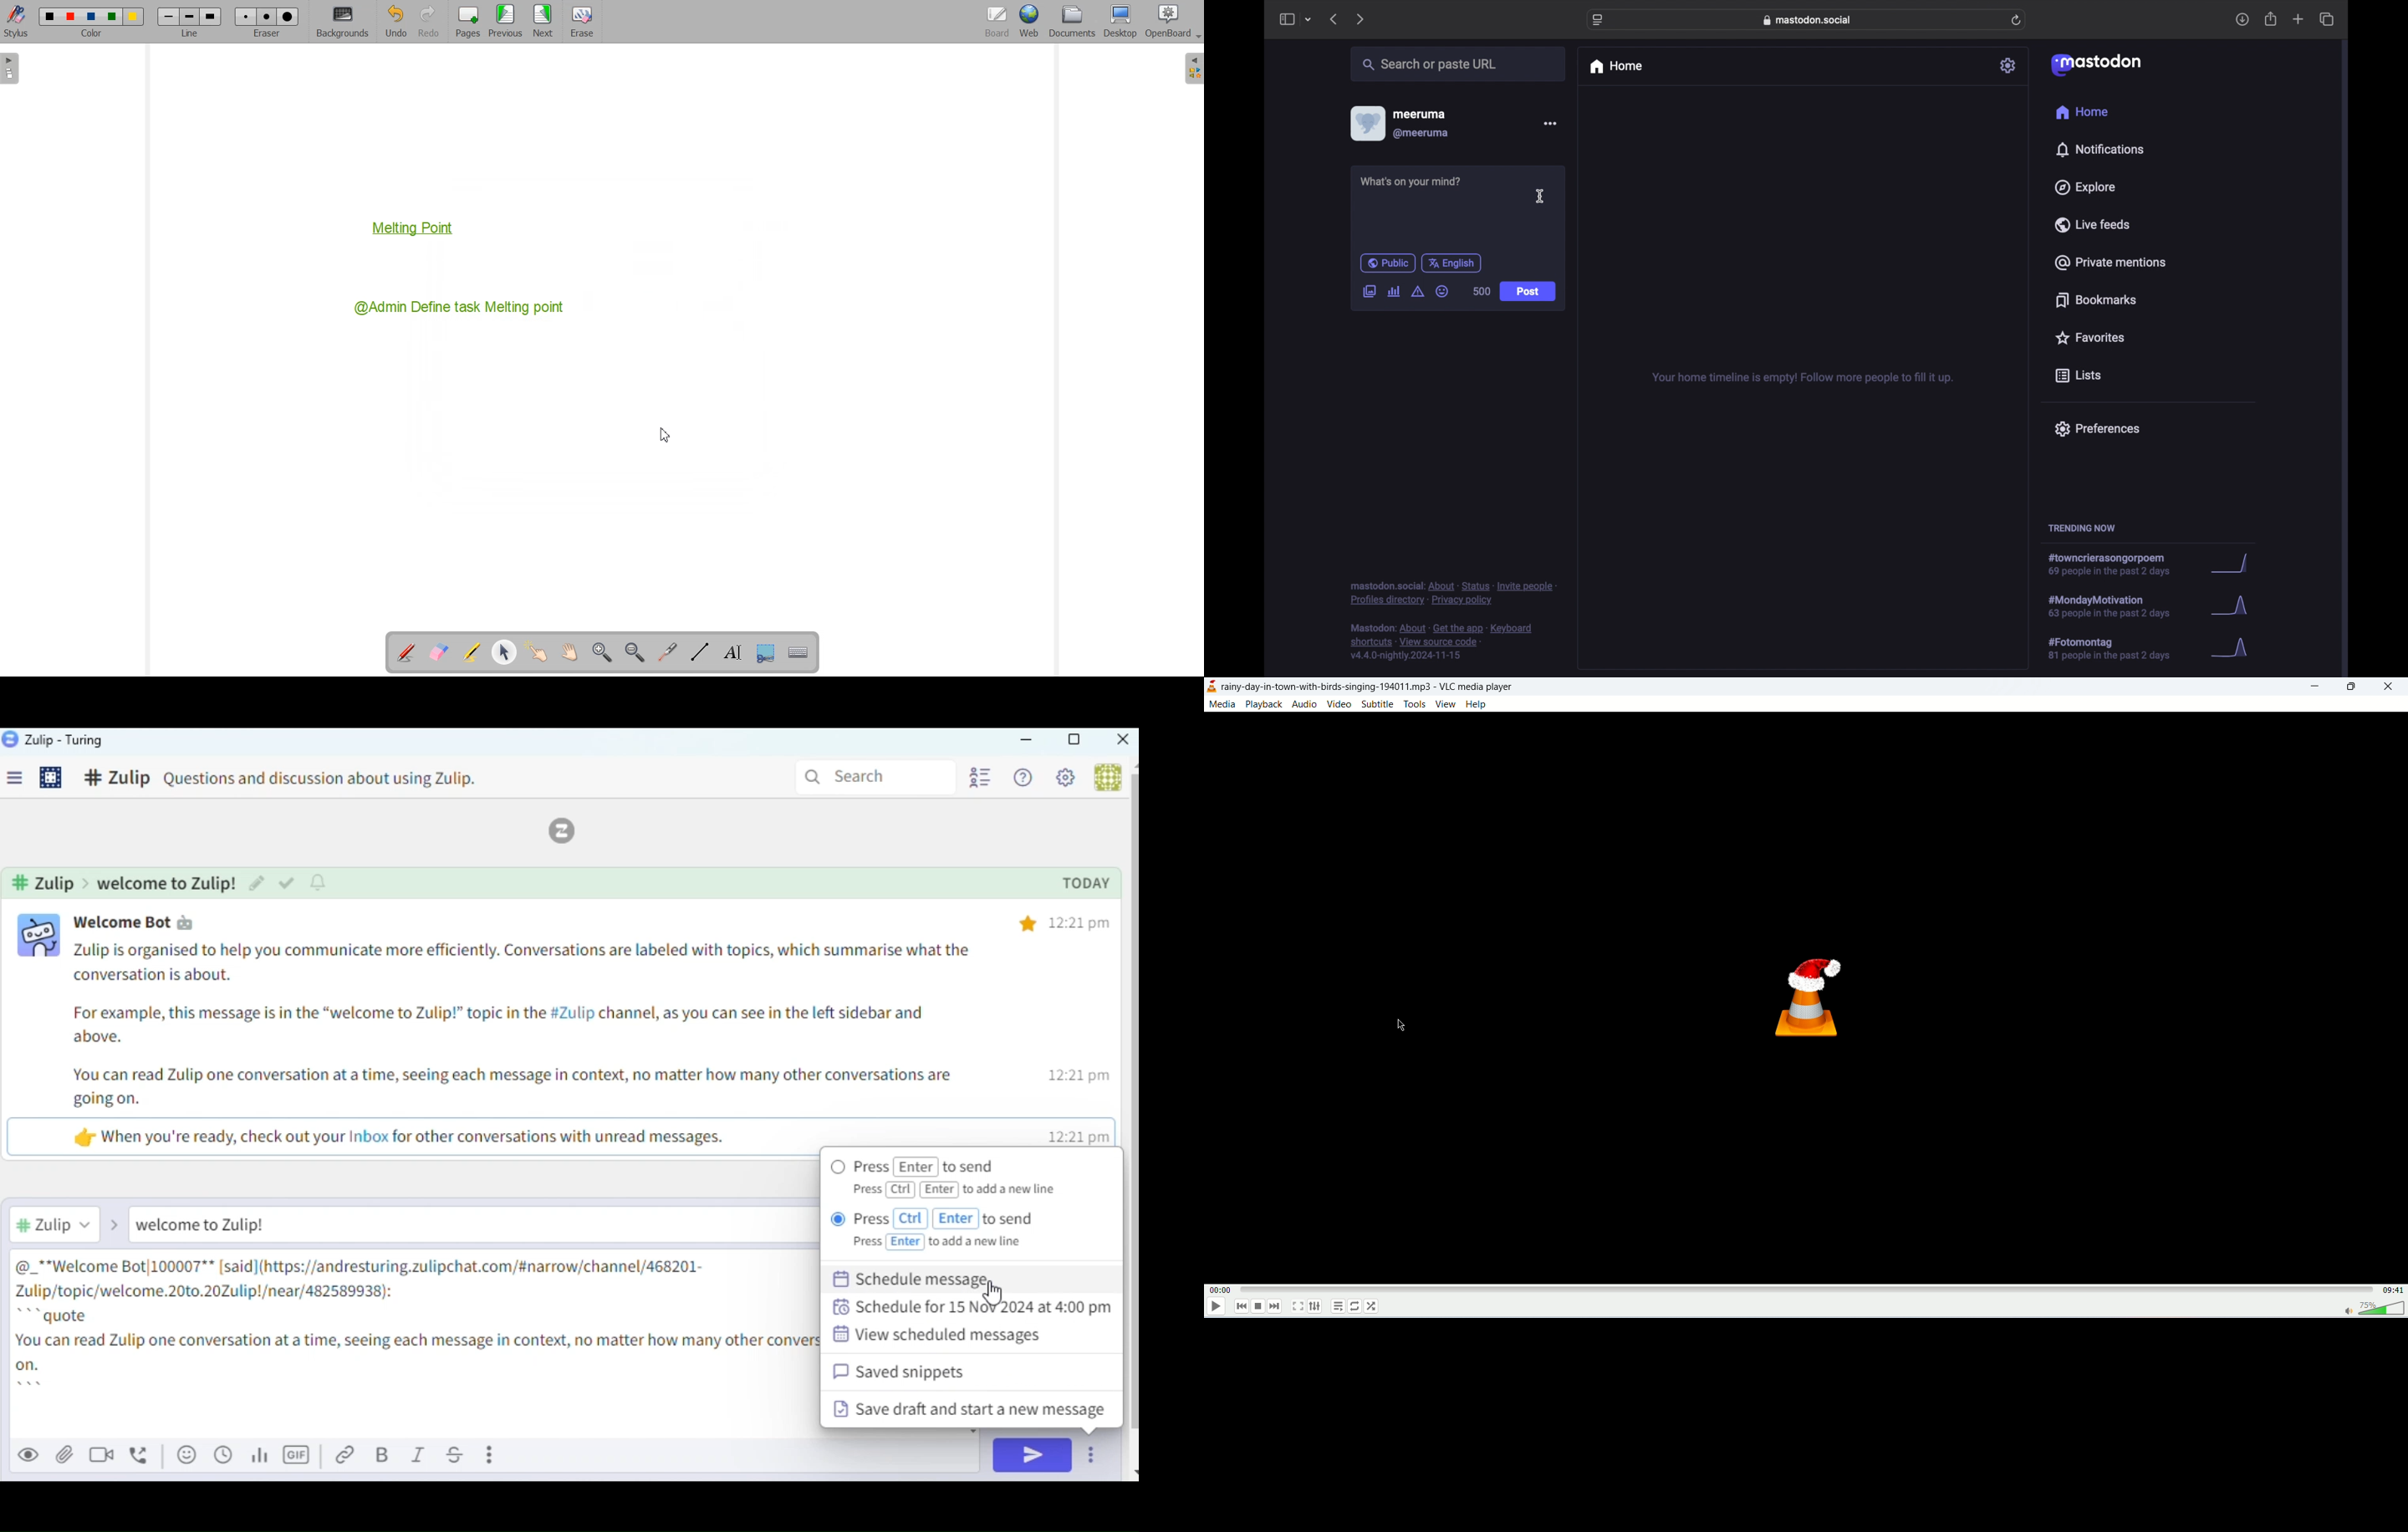 This screenshot has width=2408, height=1540. What do you see at coordinates (1481, 291) in the screenshot?
I see `500` at bounding box center [1481, 291].